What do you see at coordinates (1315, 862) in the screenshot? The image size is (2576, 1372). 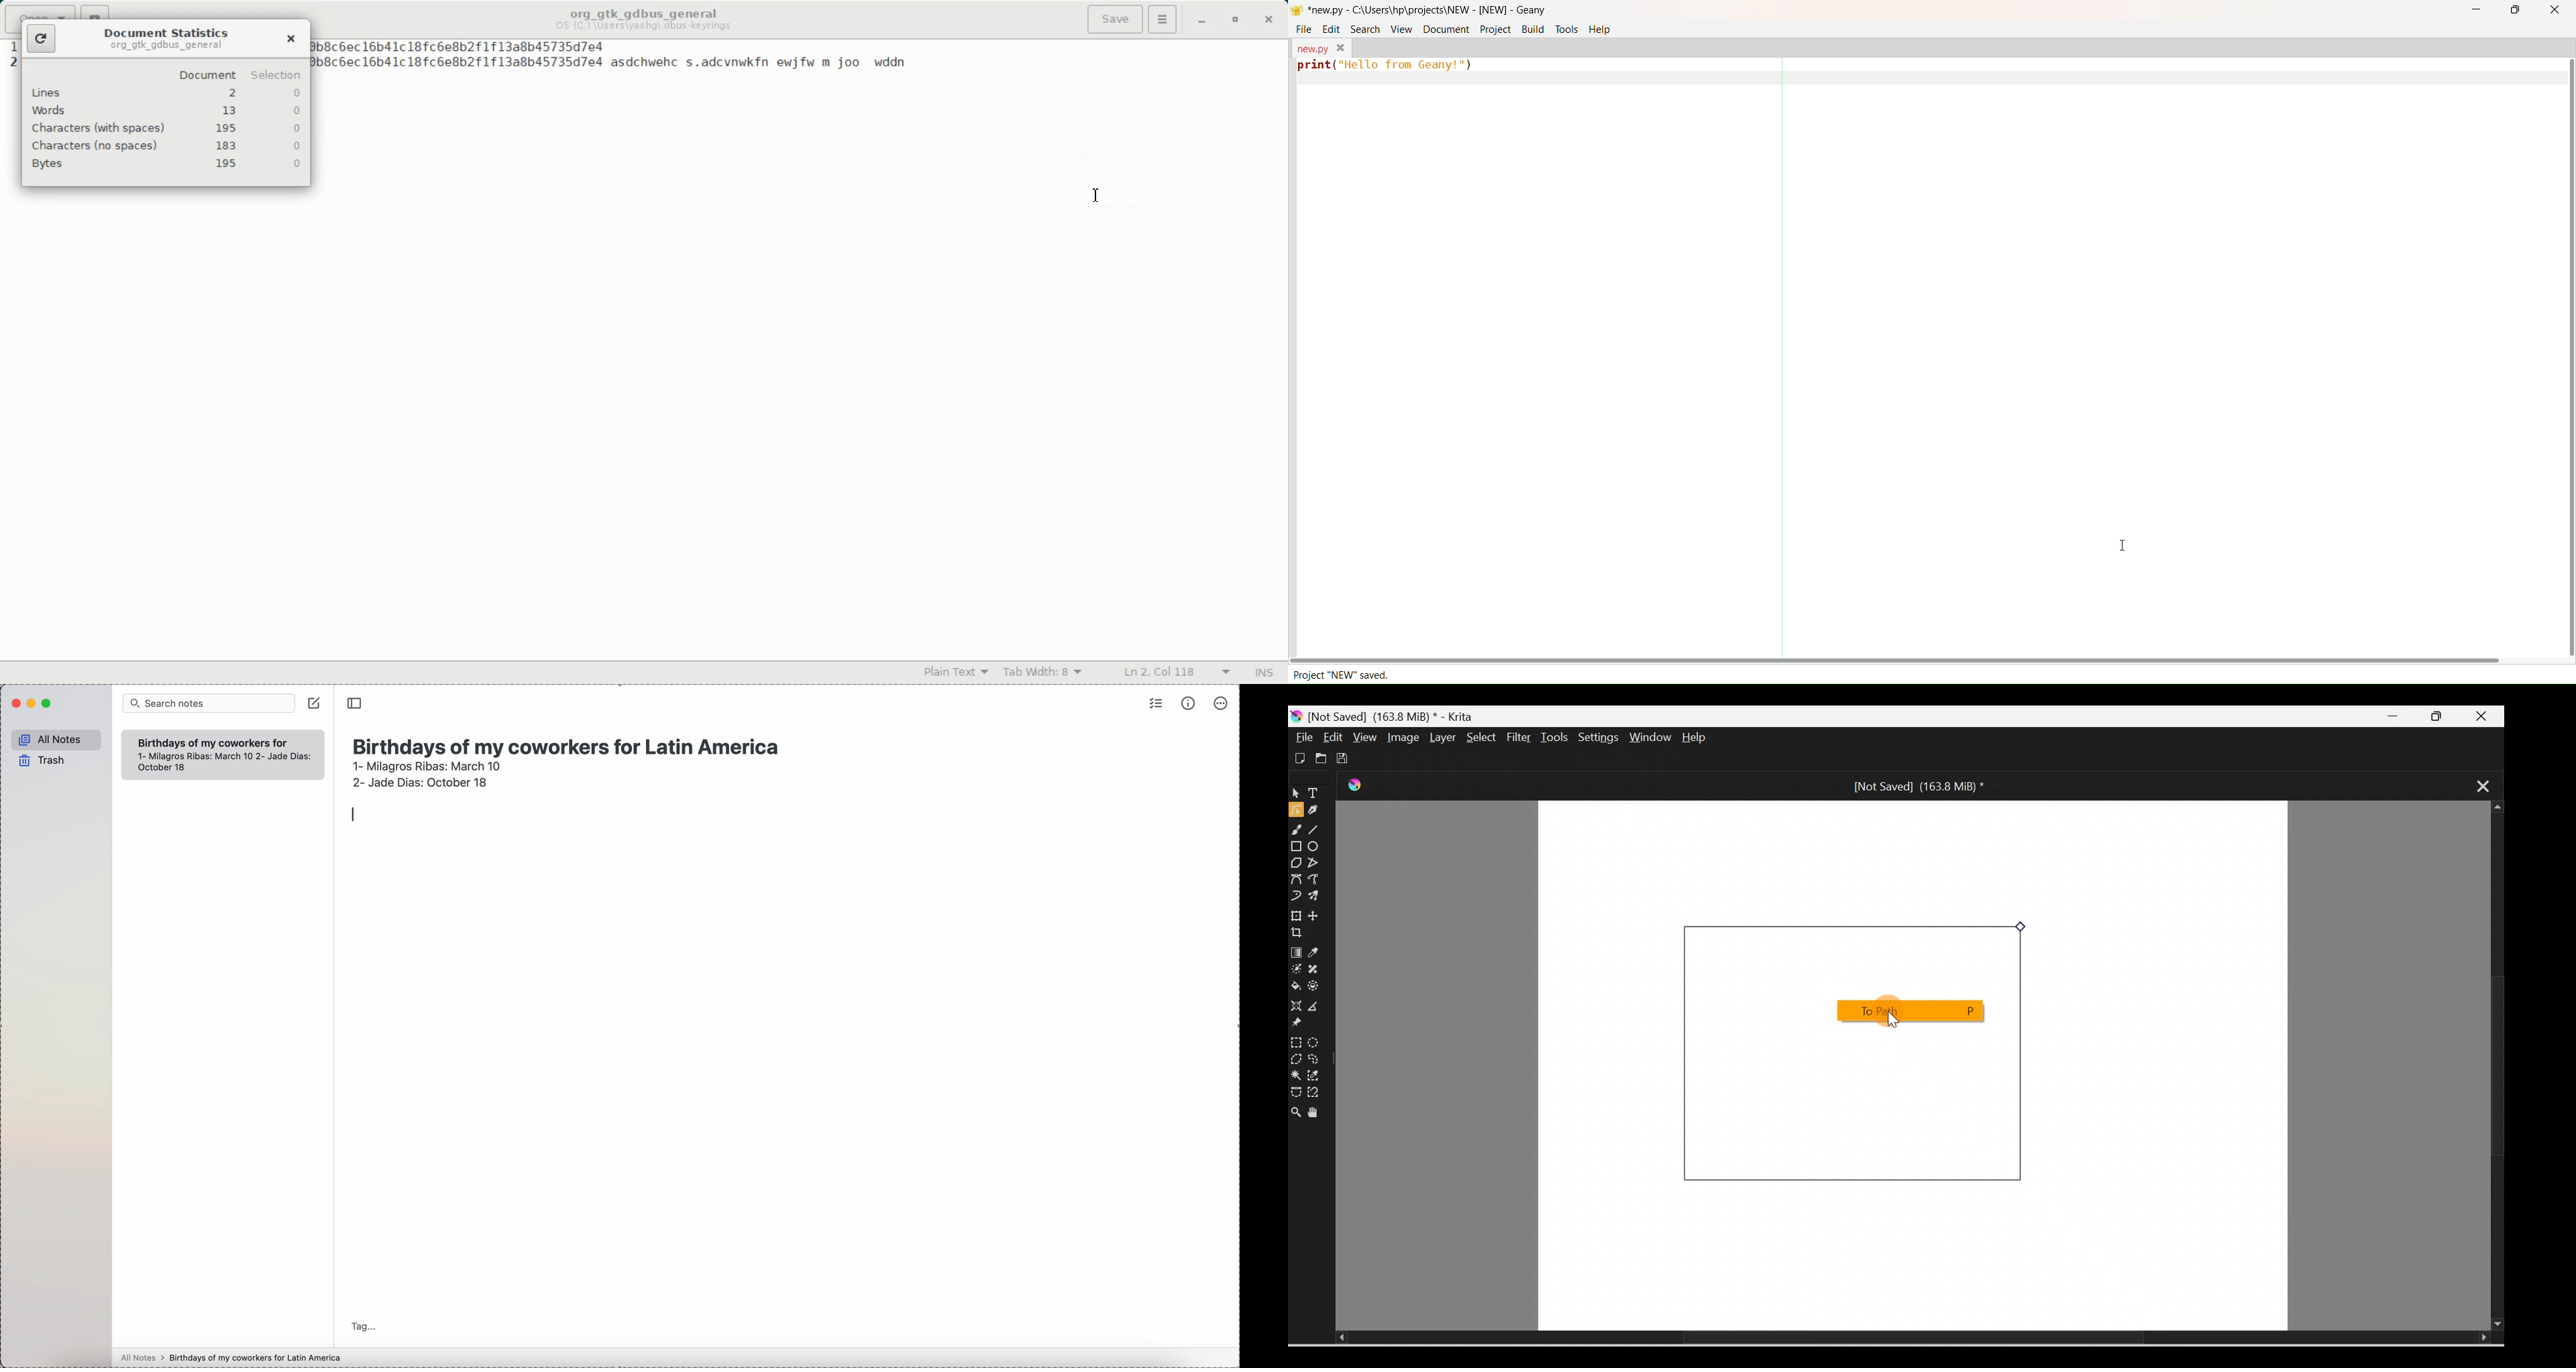 I see `Polyline` at bounding box center [1315, 862].